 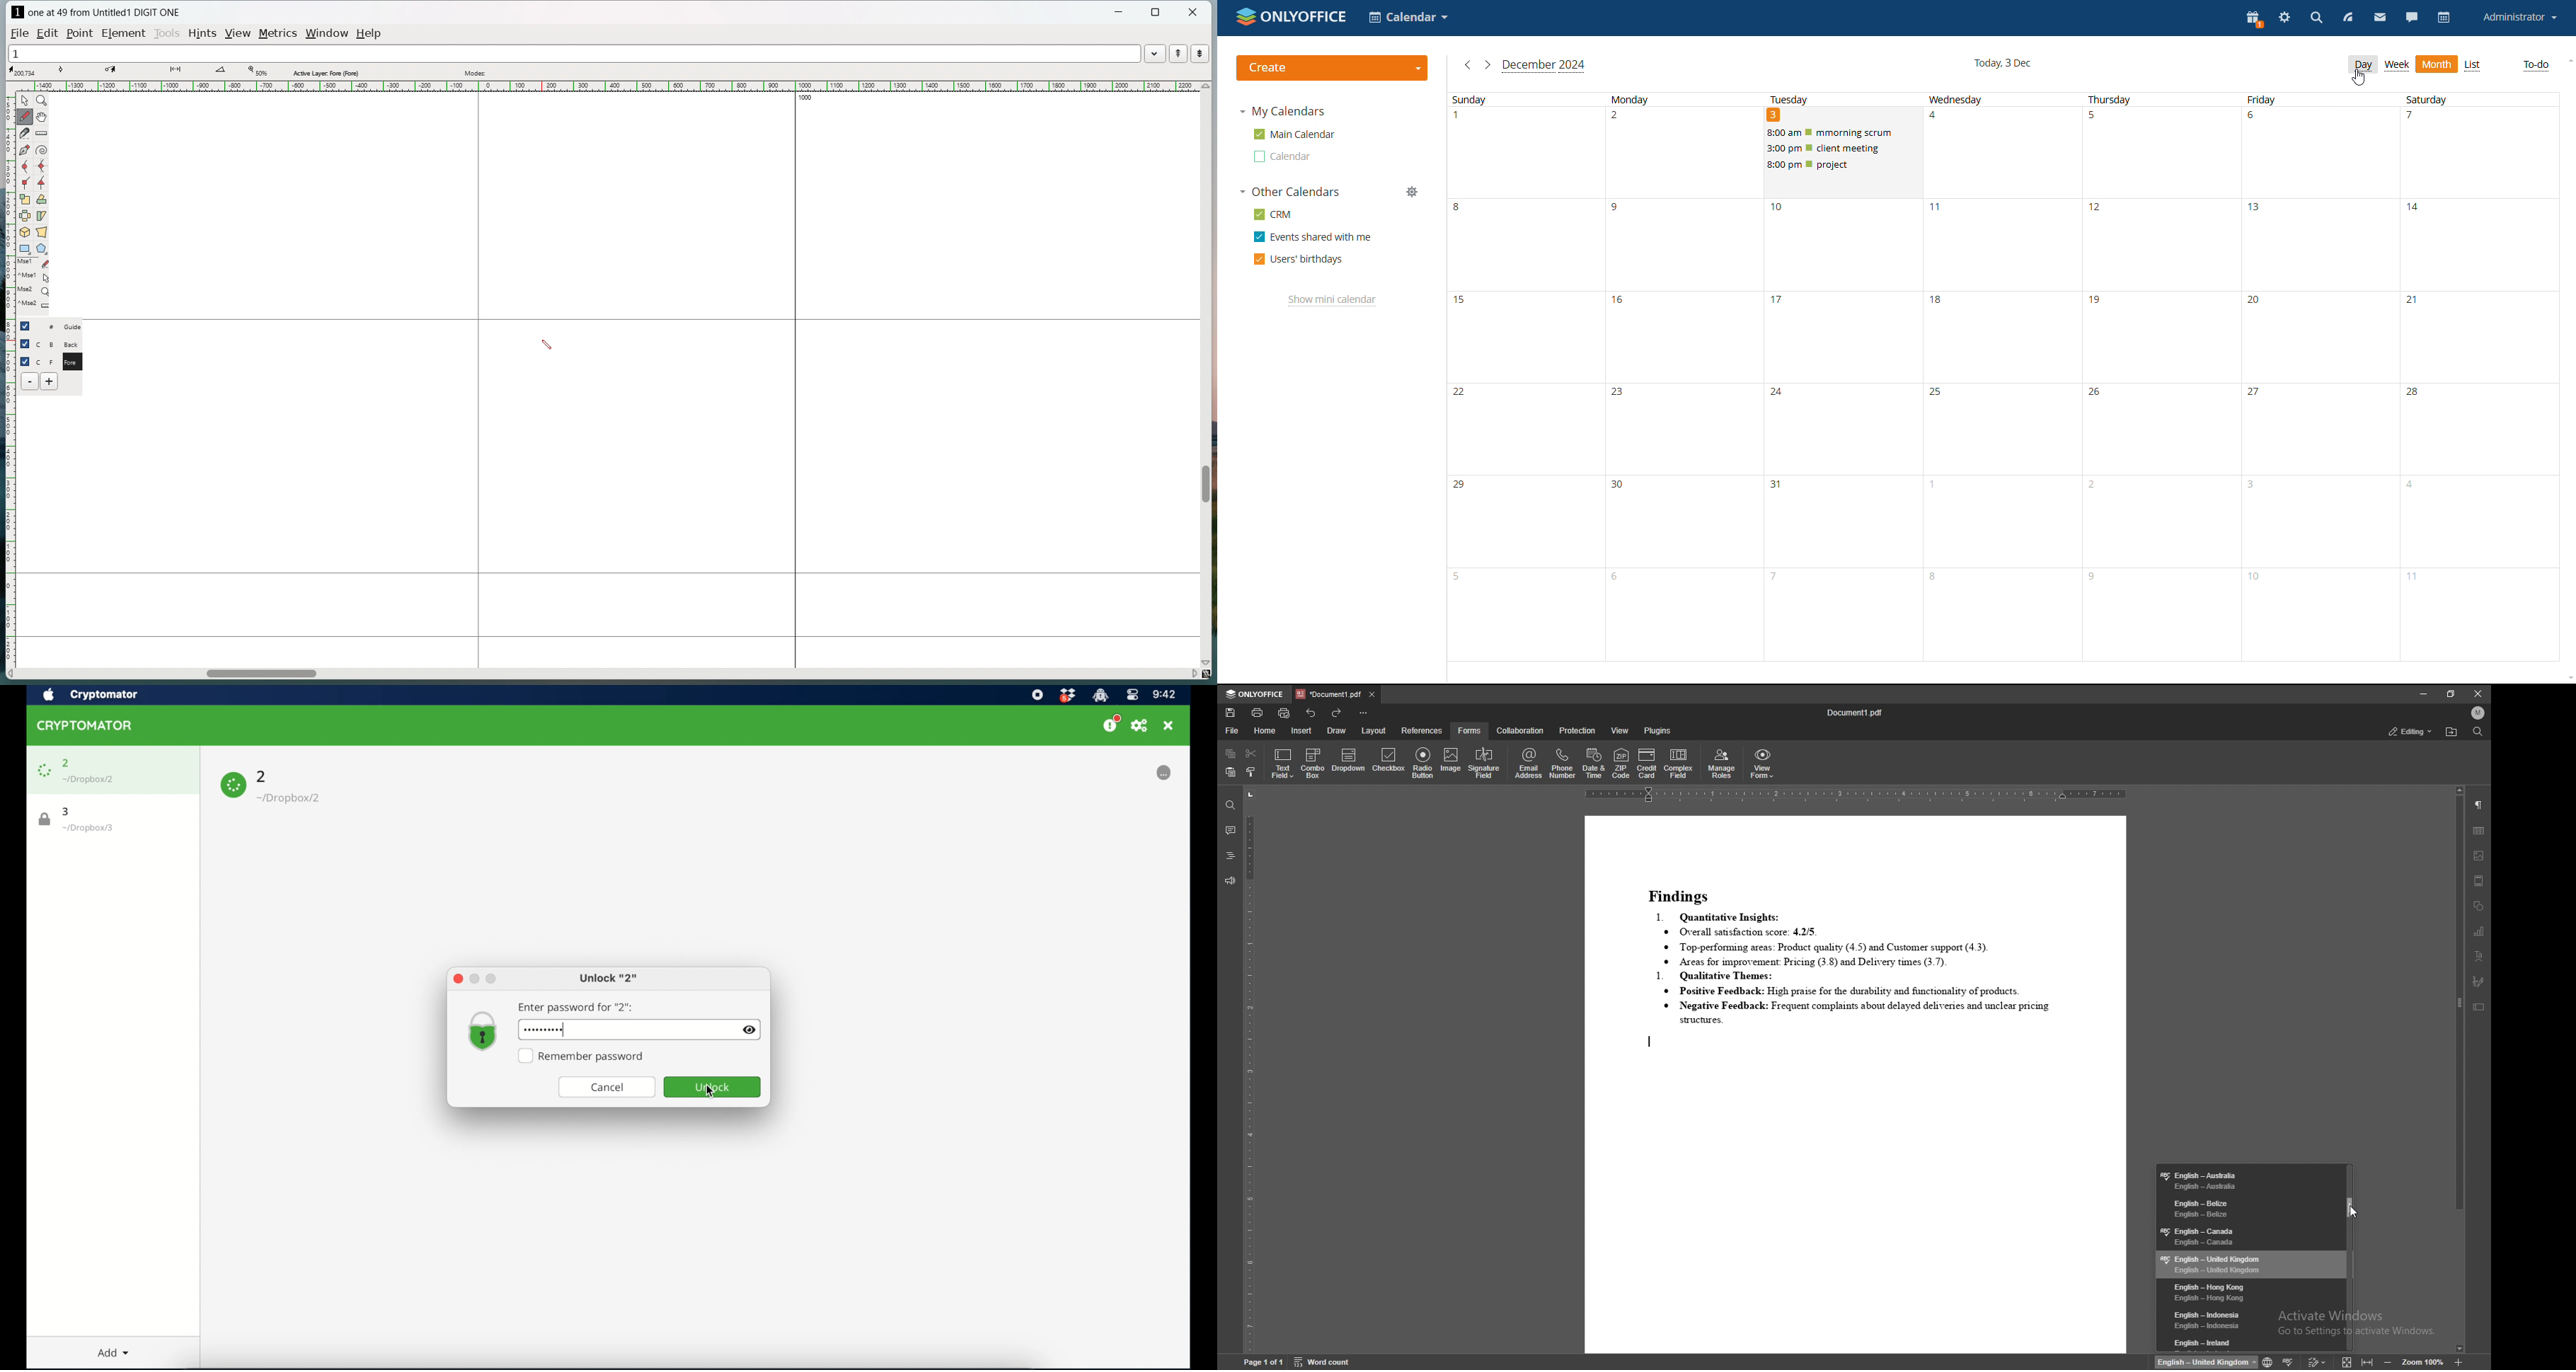 What do you see at coordinates (60, 326) in the screenshot?
I see `# Guide` at bounding box center [60, 326].